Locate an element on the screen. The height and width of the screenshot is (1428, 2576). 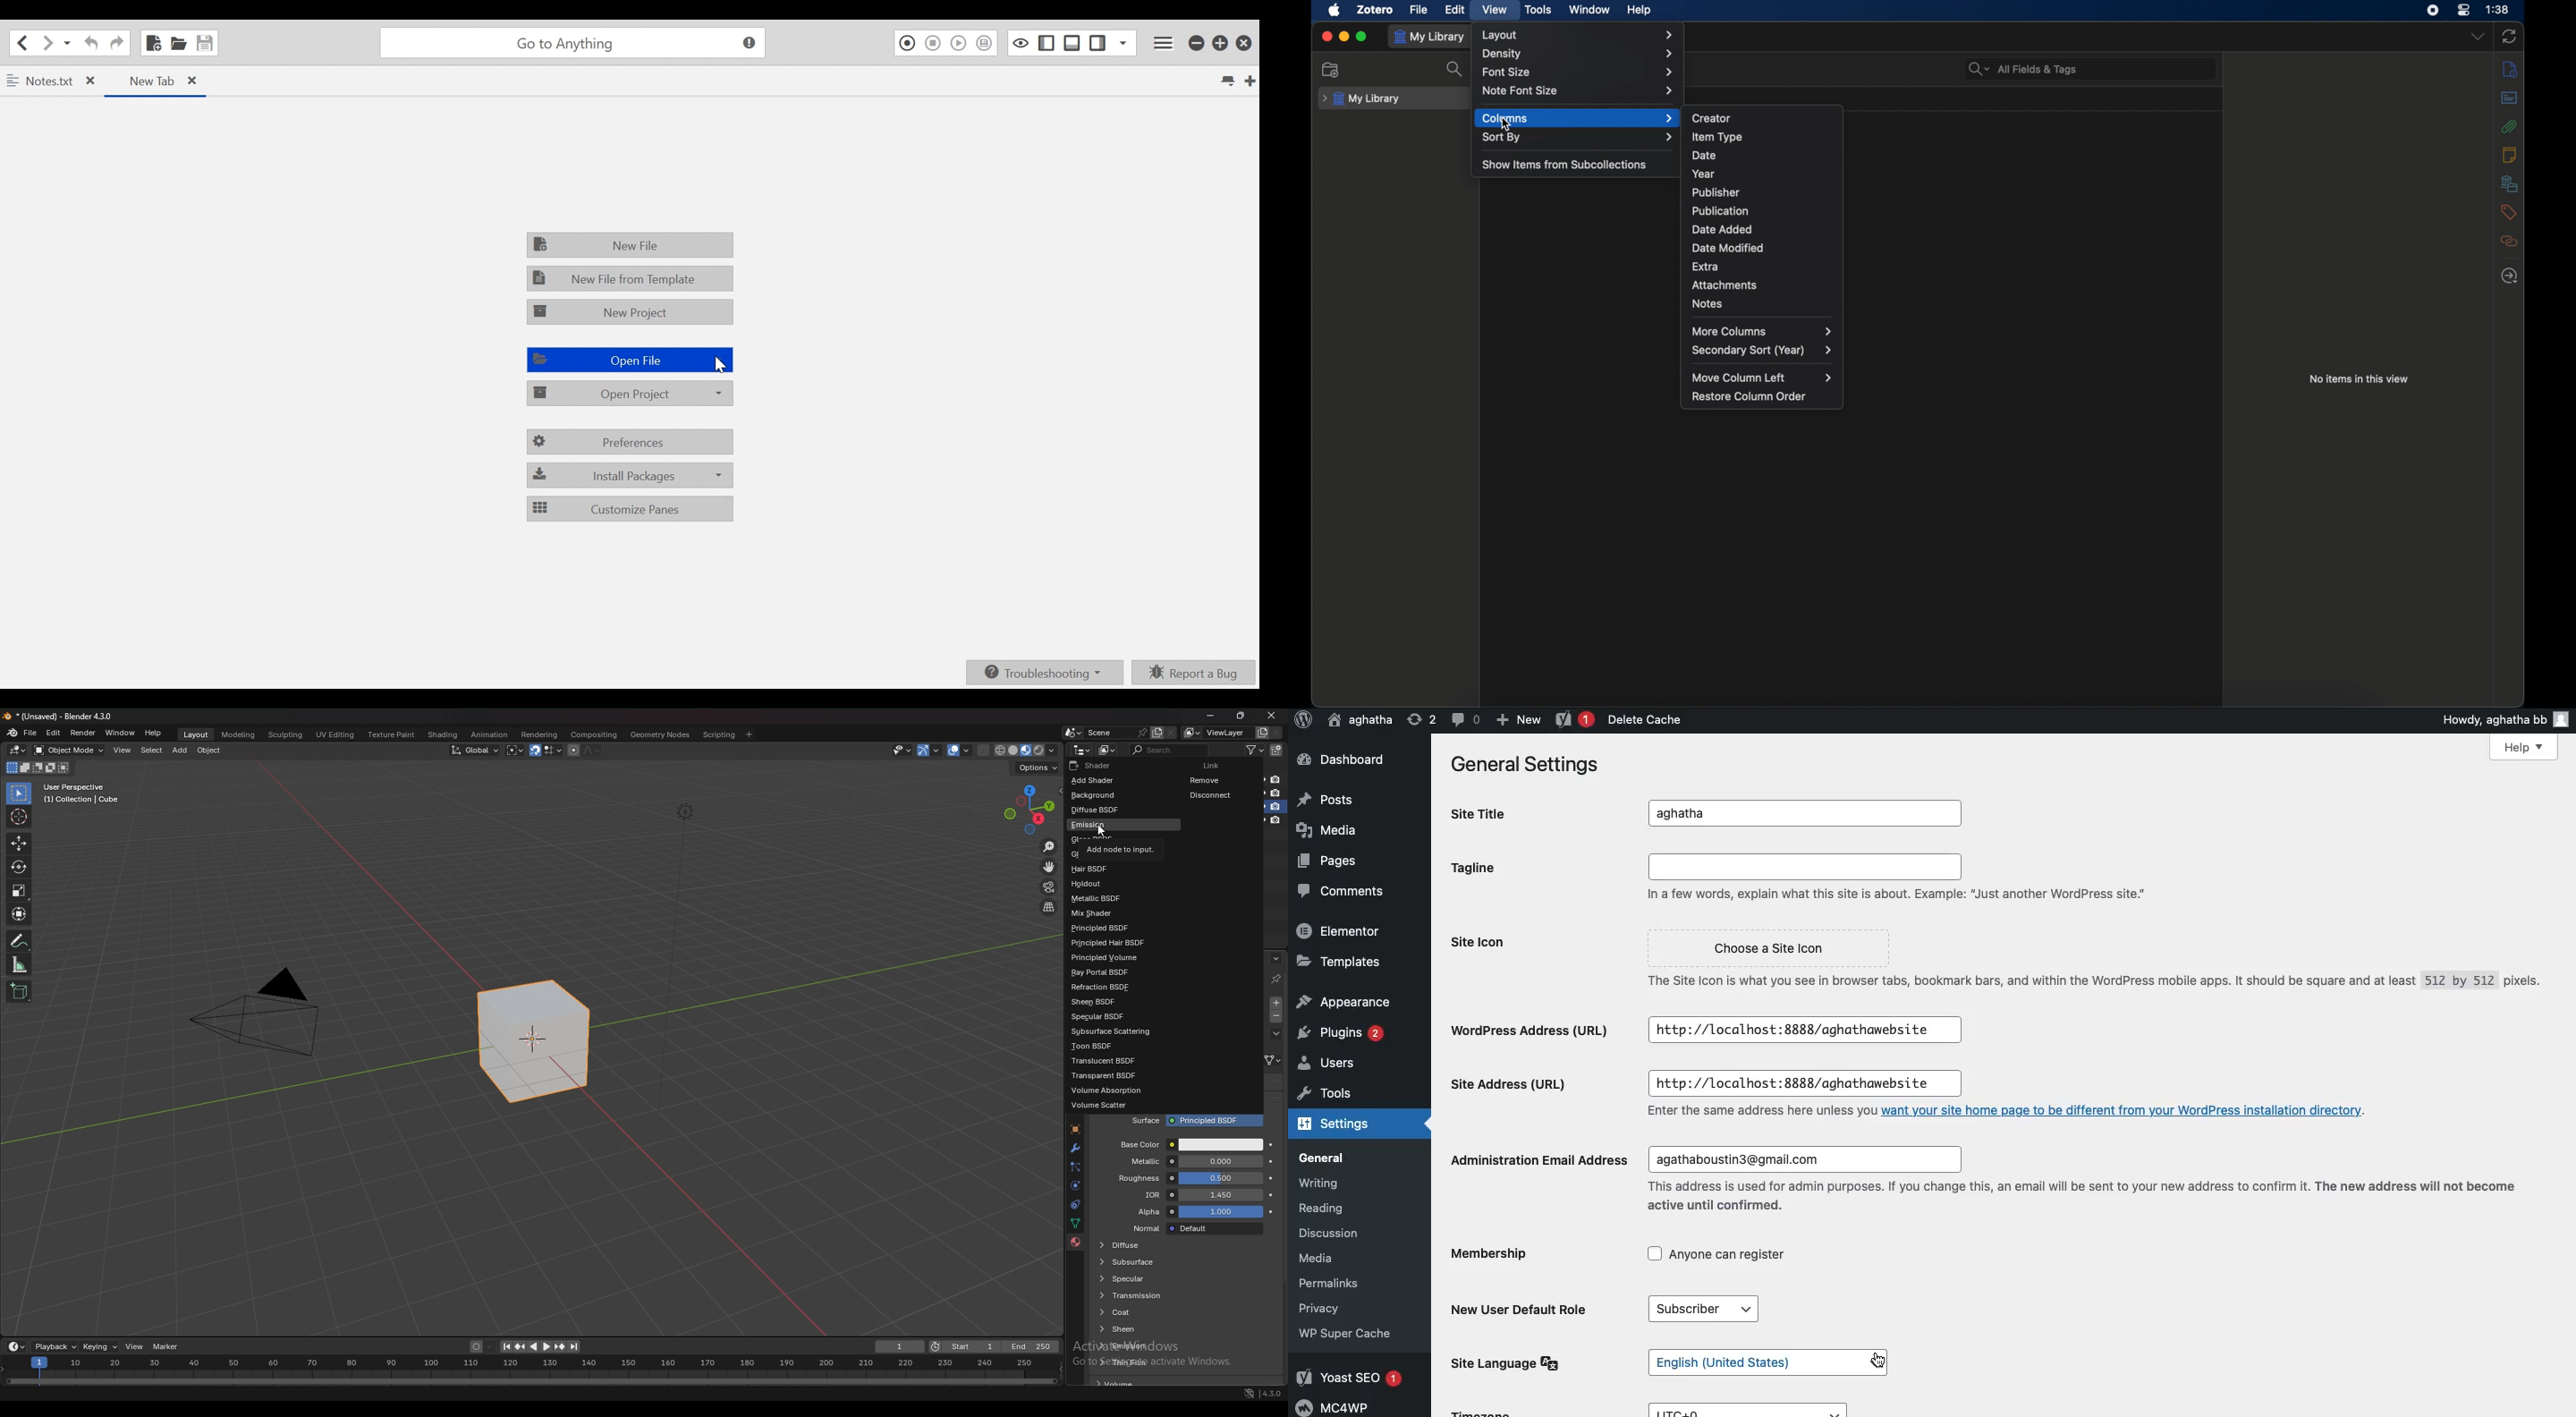
extra is located at coordinates (1705, 266).